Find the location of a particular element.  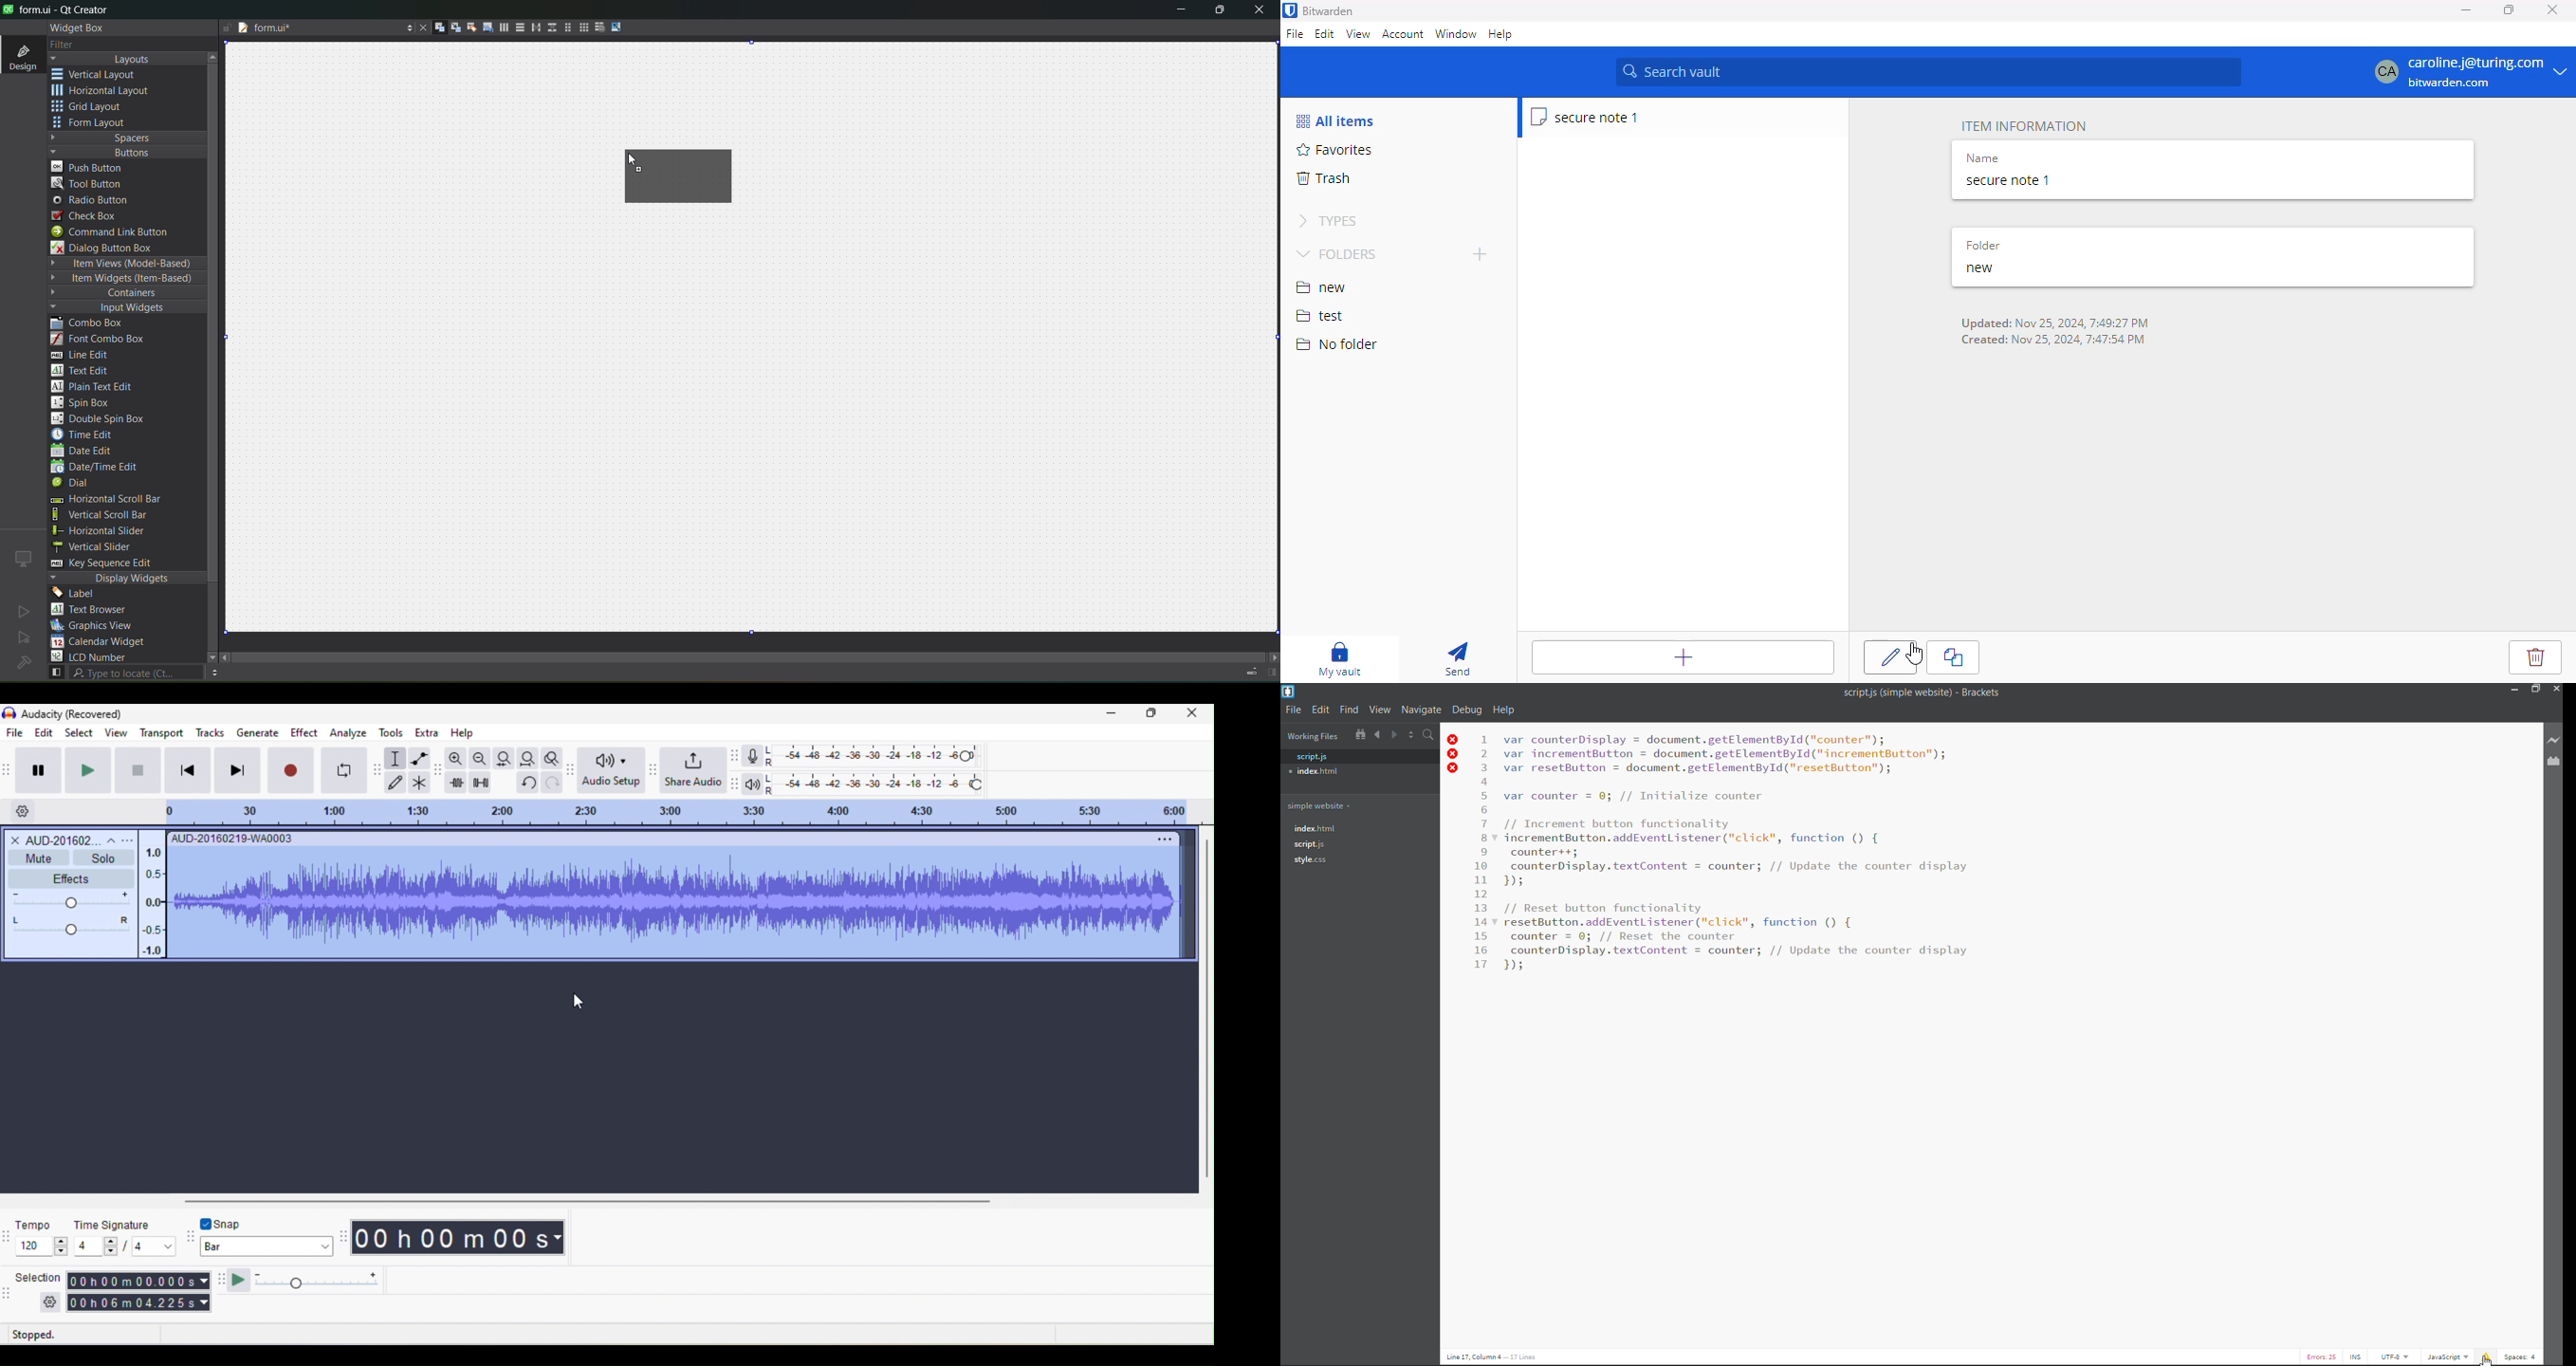

layout in a form is located at coordinates (564, 27).